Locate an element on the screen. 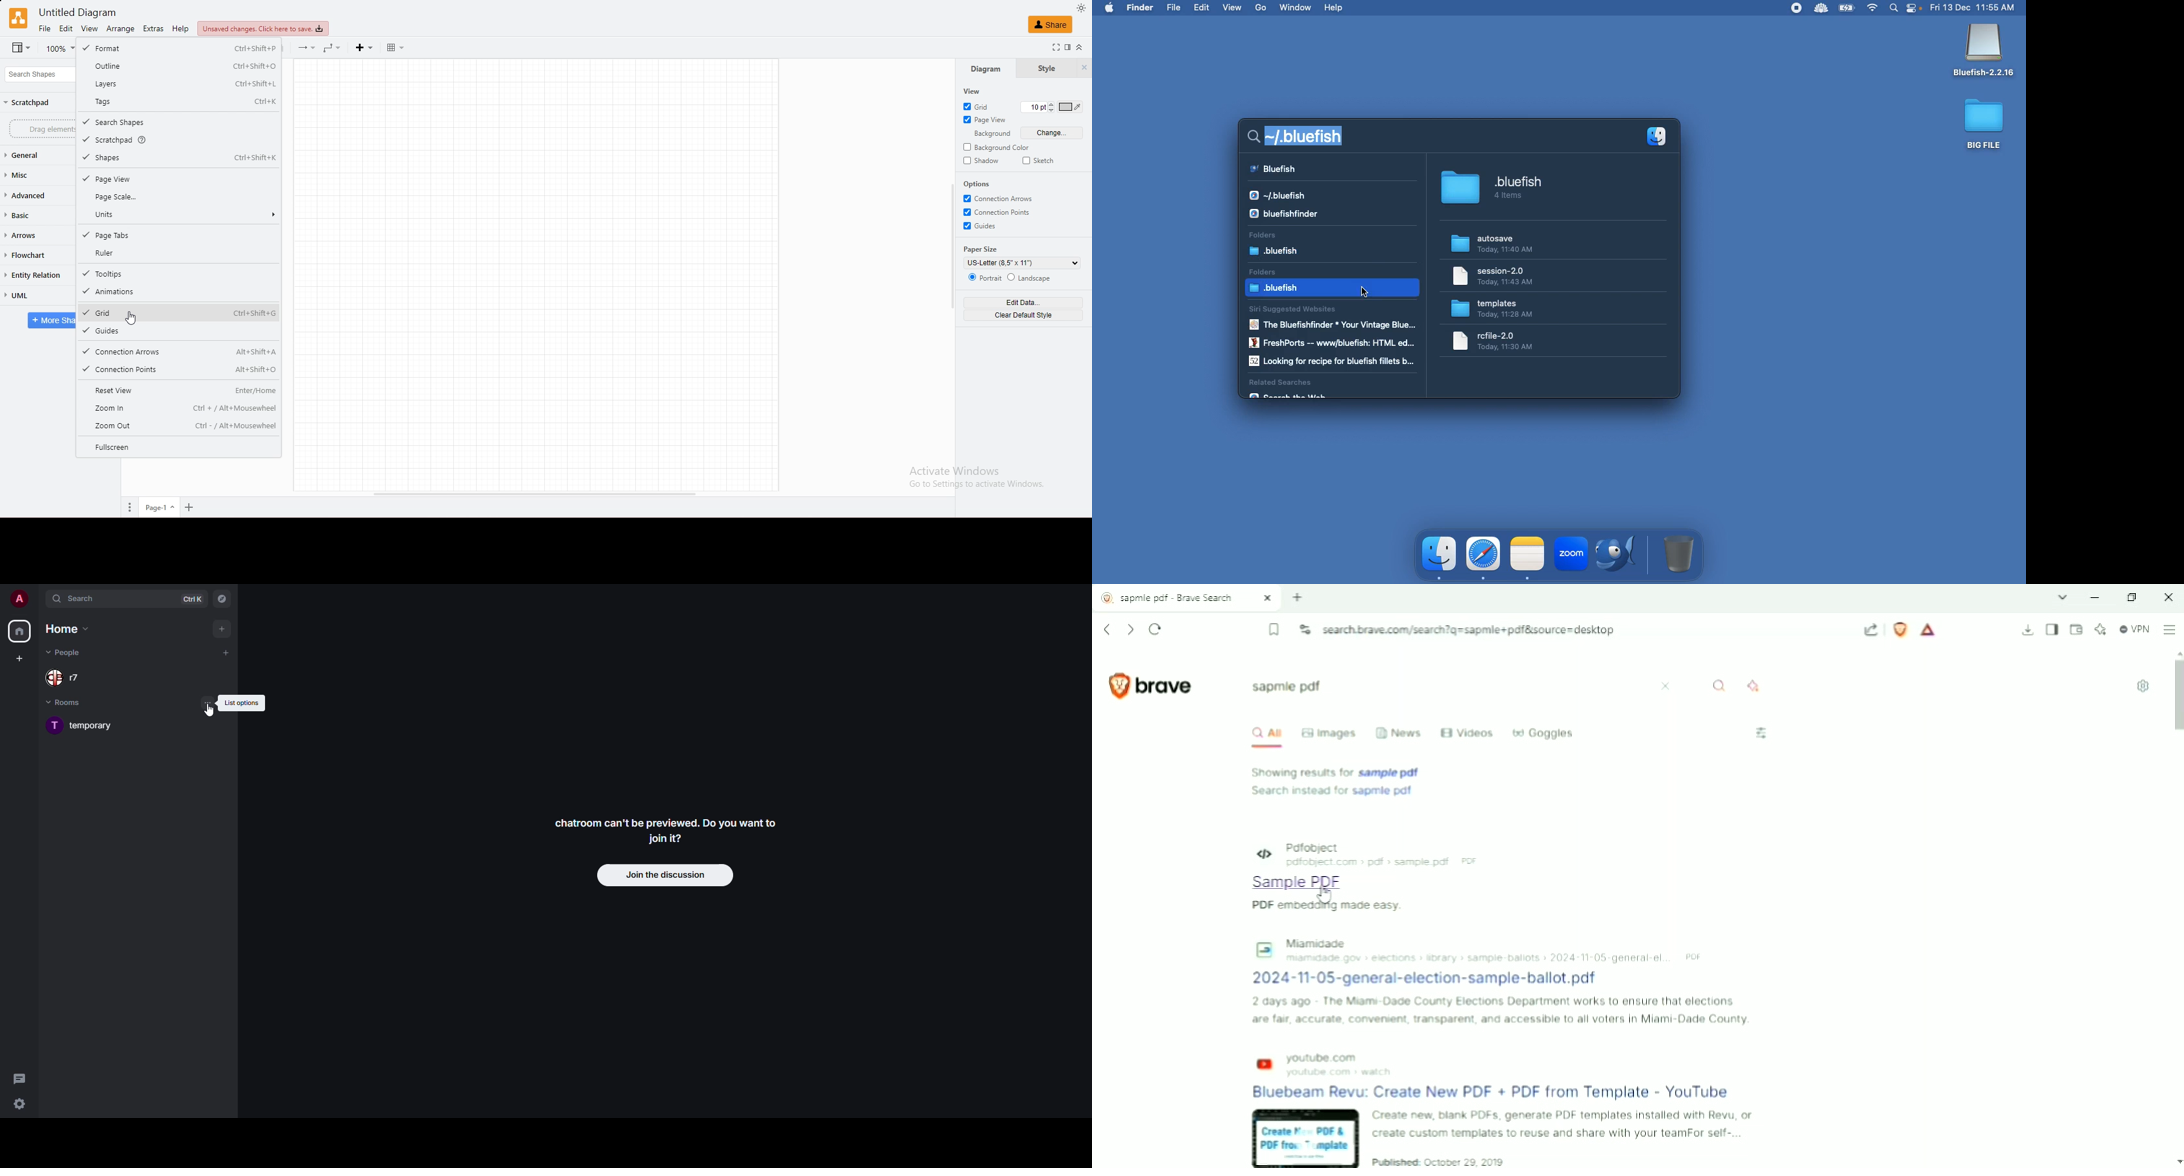 This screenshot has width=2184, height=1176. page scale is located at coordinates (176, 197).